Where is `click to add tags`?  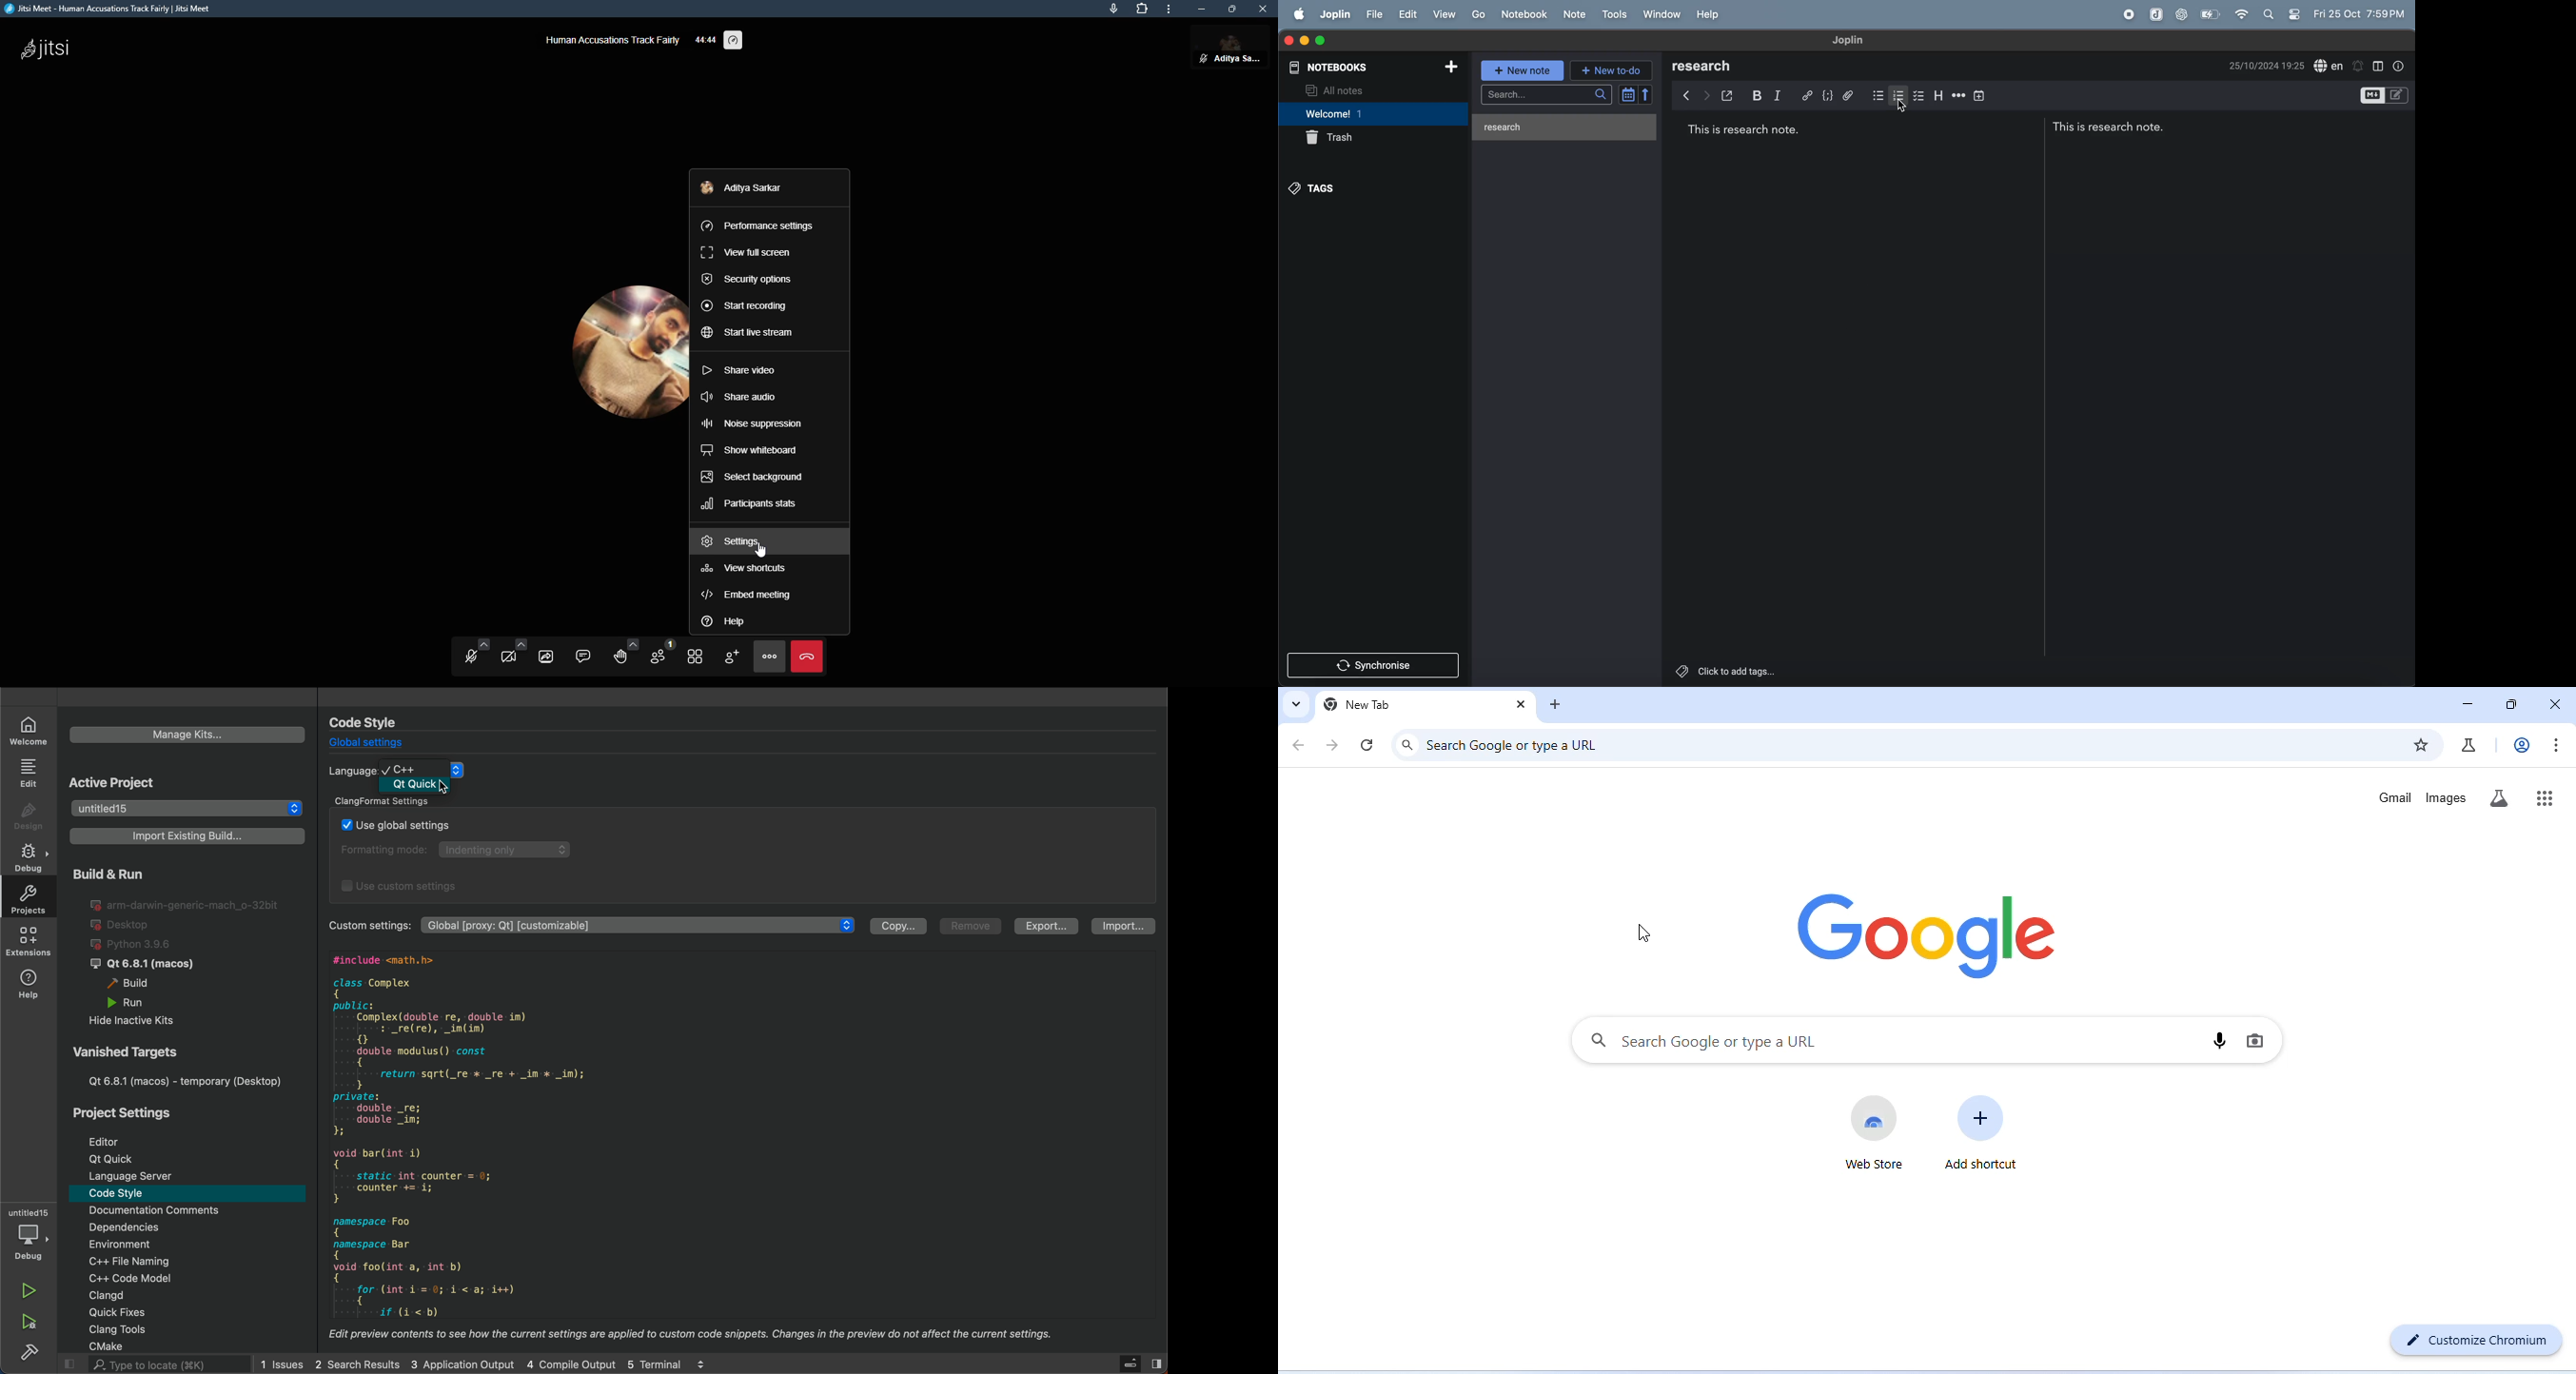 click to add tags is located at coordinates (1741, 672).